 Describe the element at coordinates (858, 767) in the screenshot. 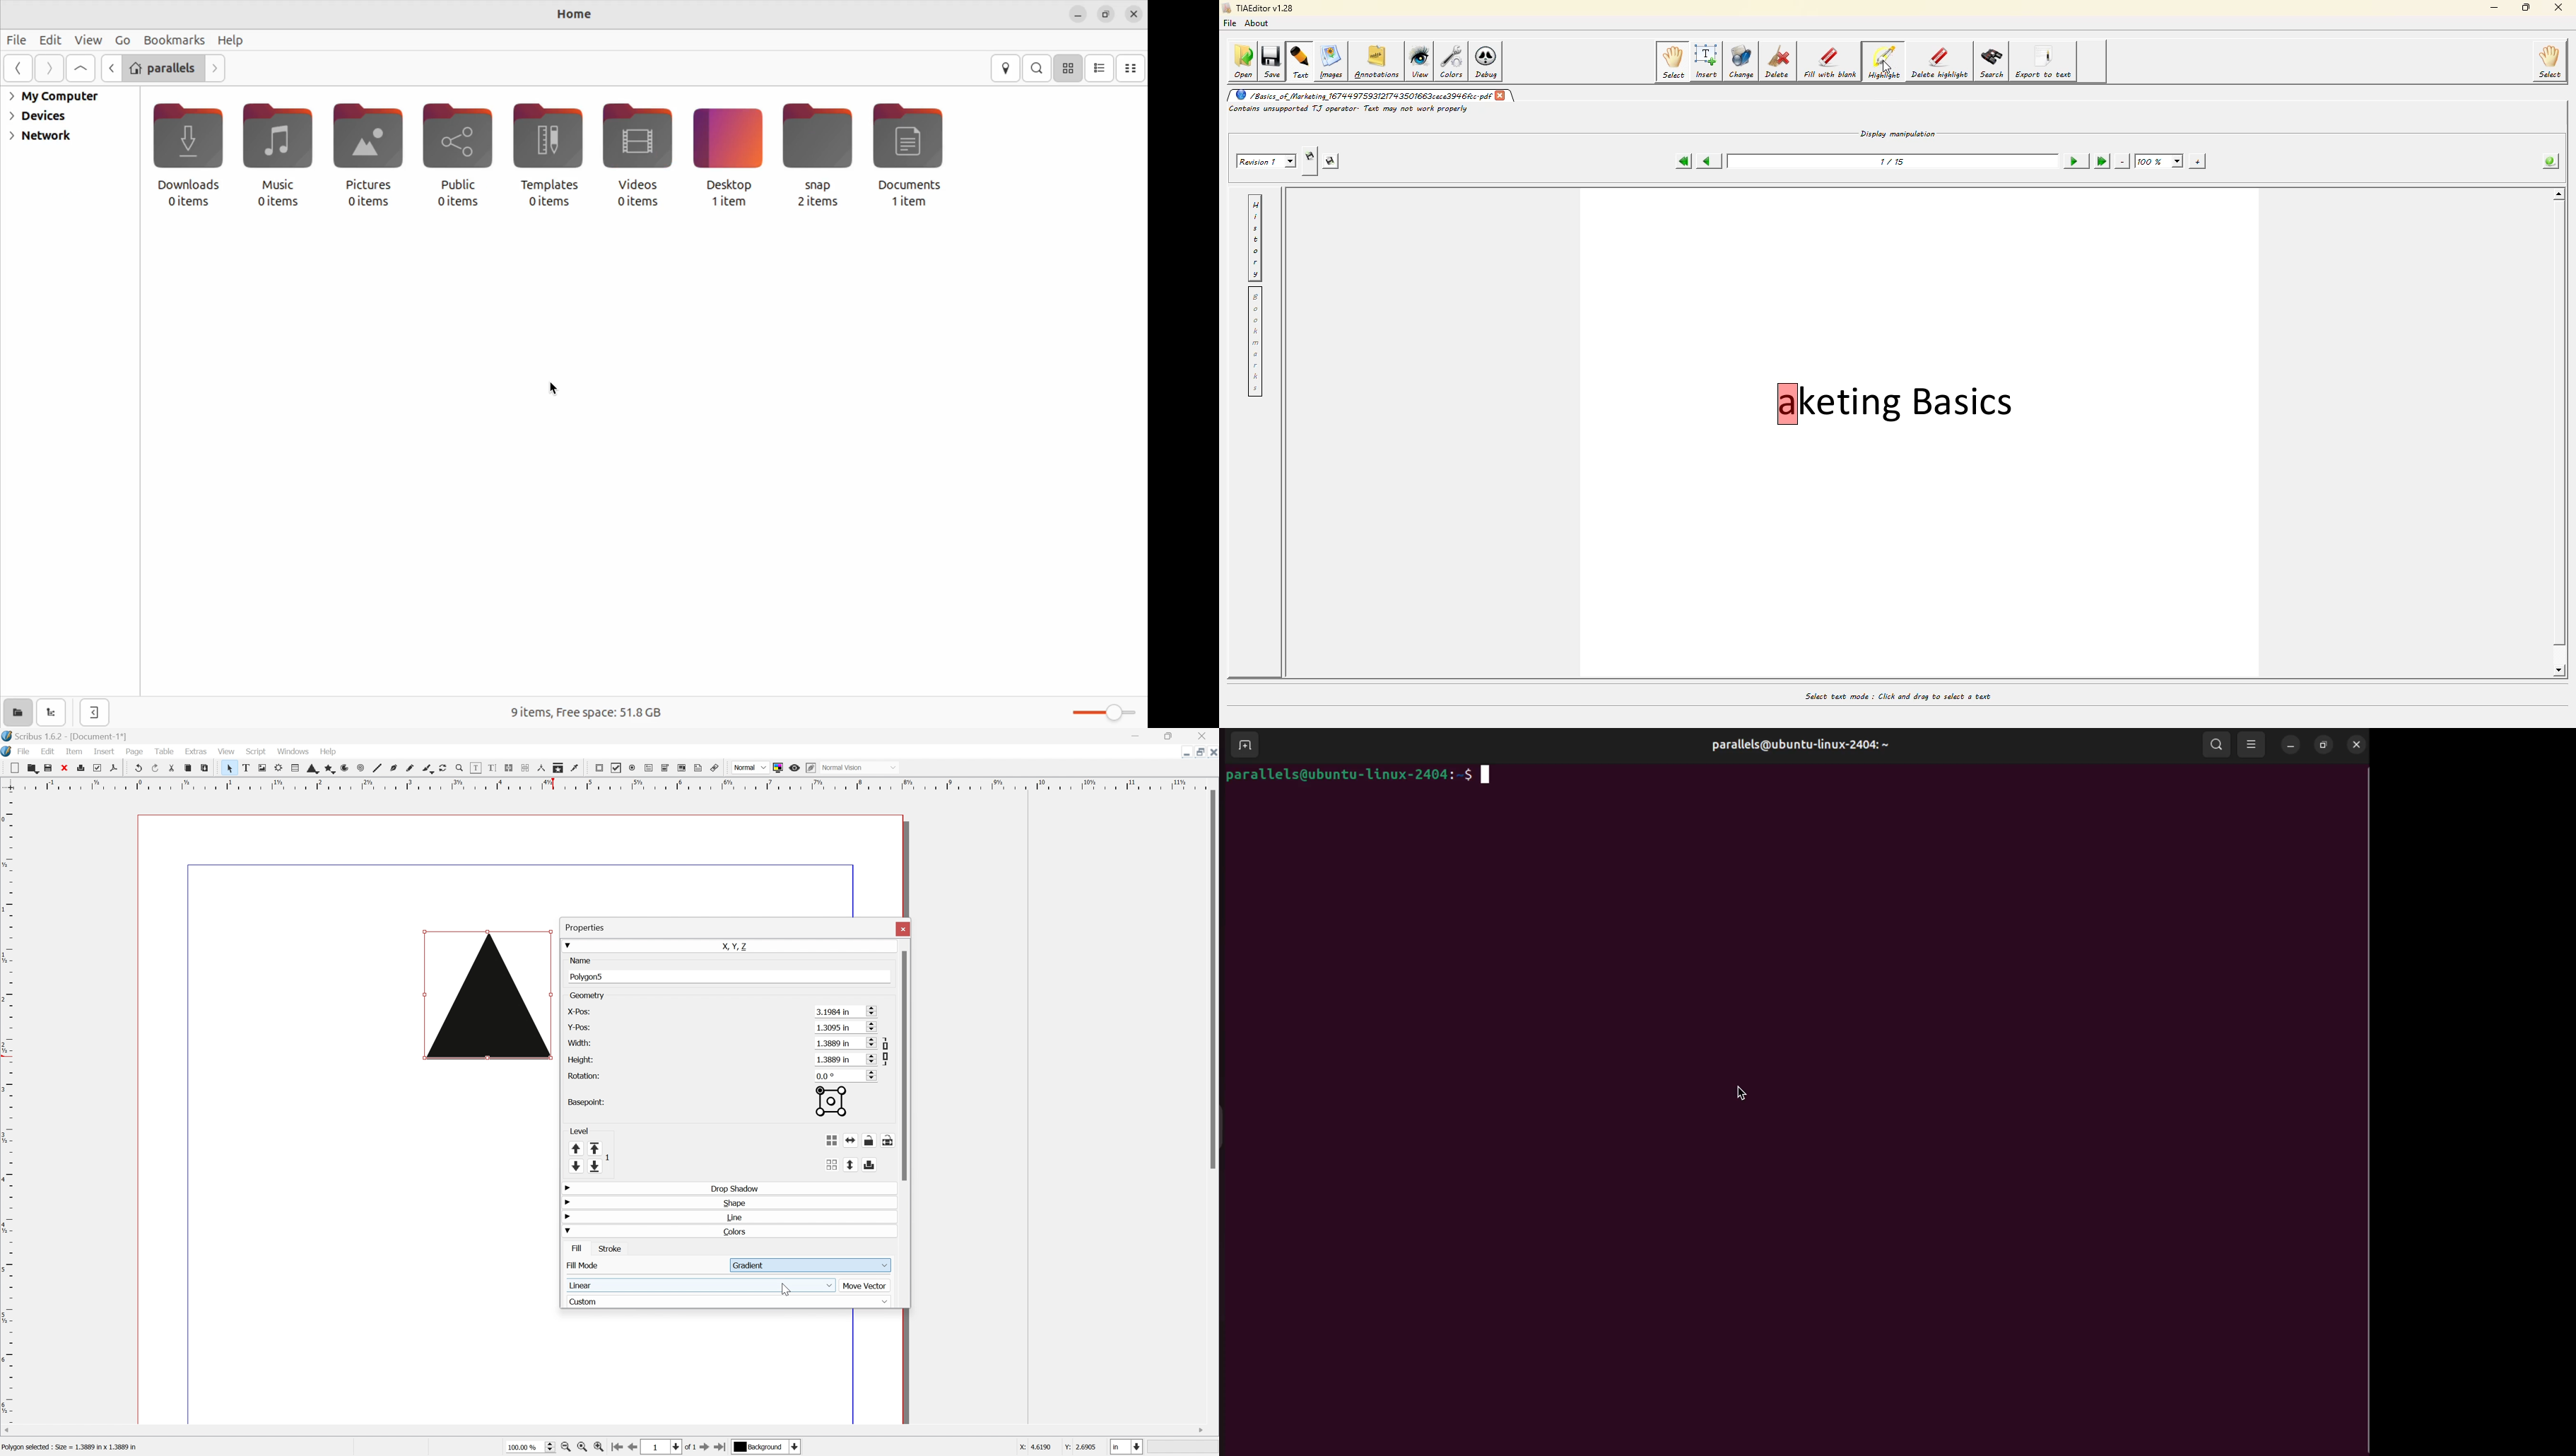

I see `Normal Vision` at that location.